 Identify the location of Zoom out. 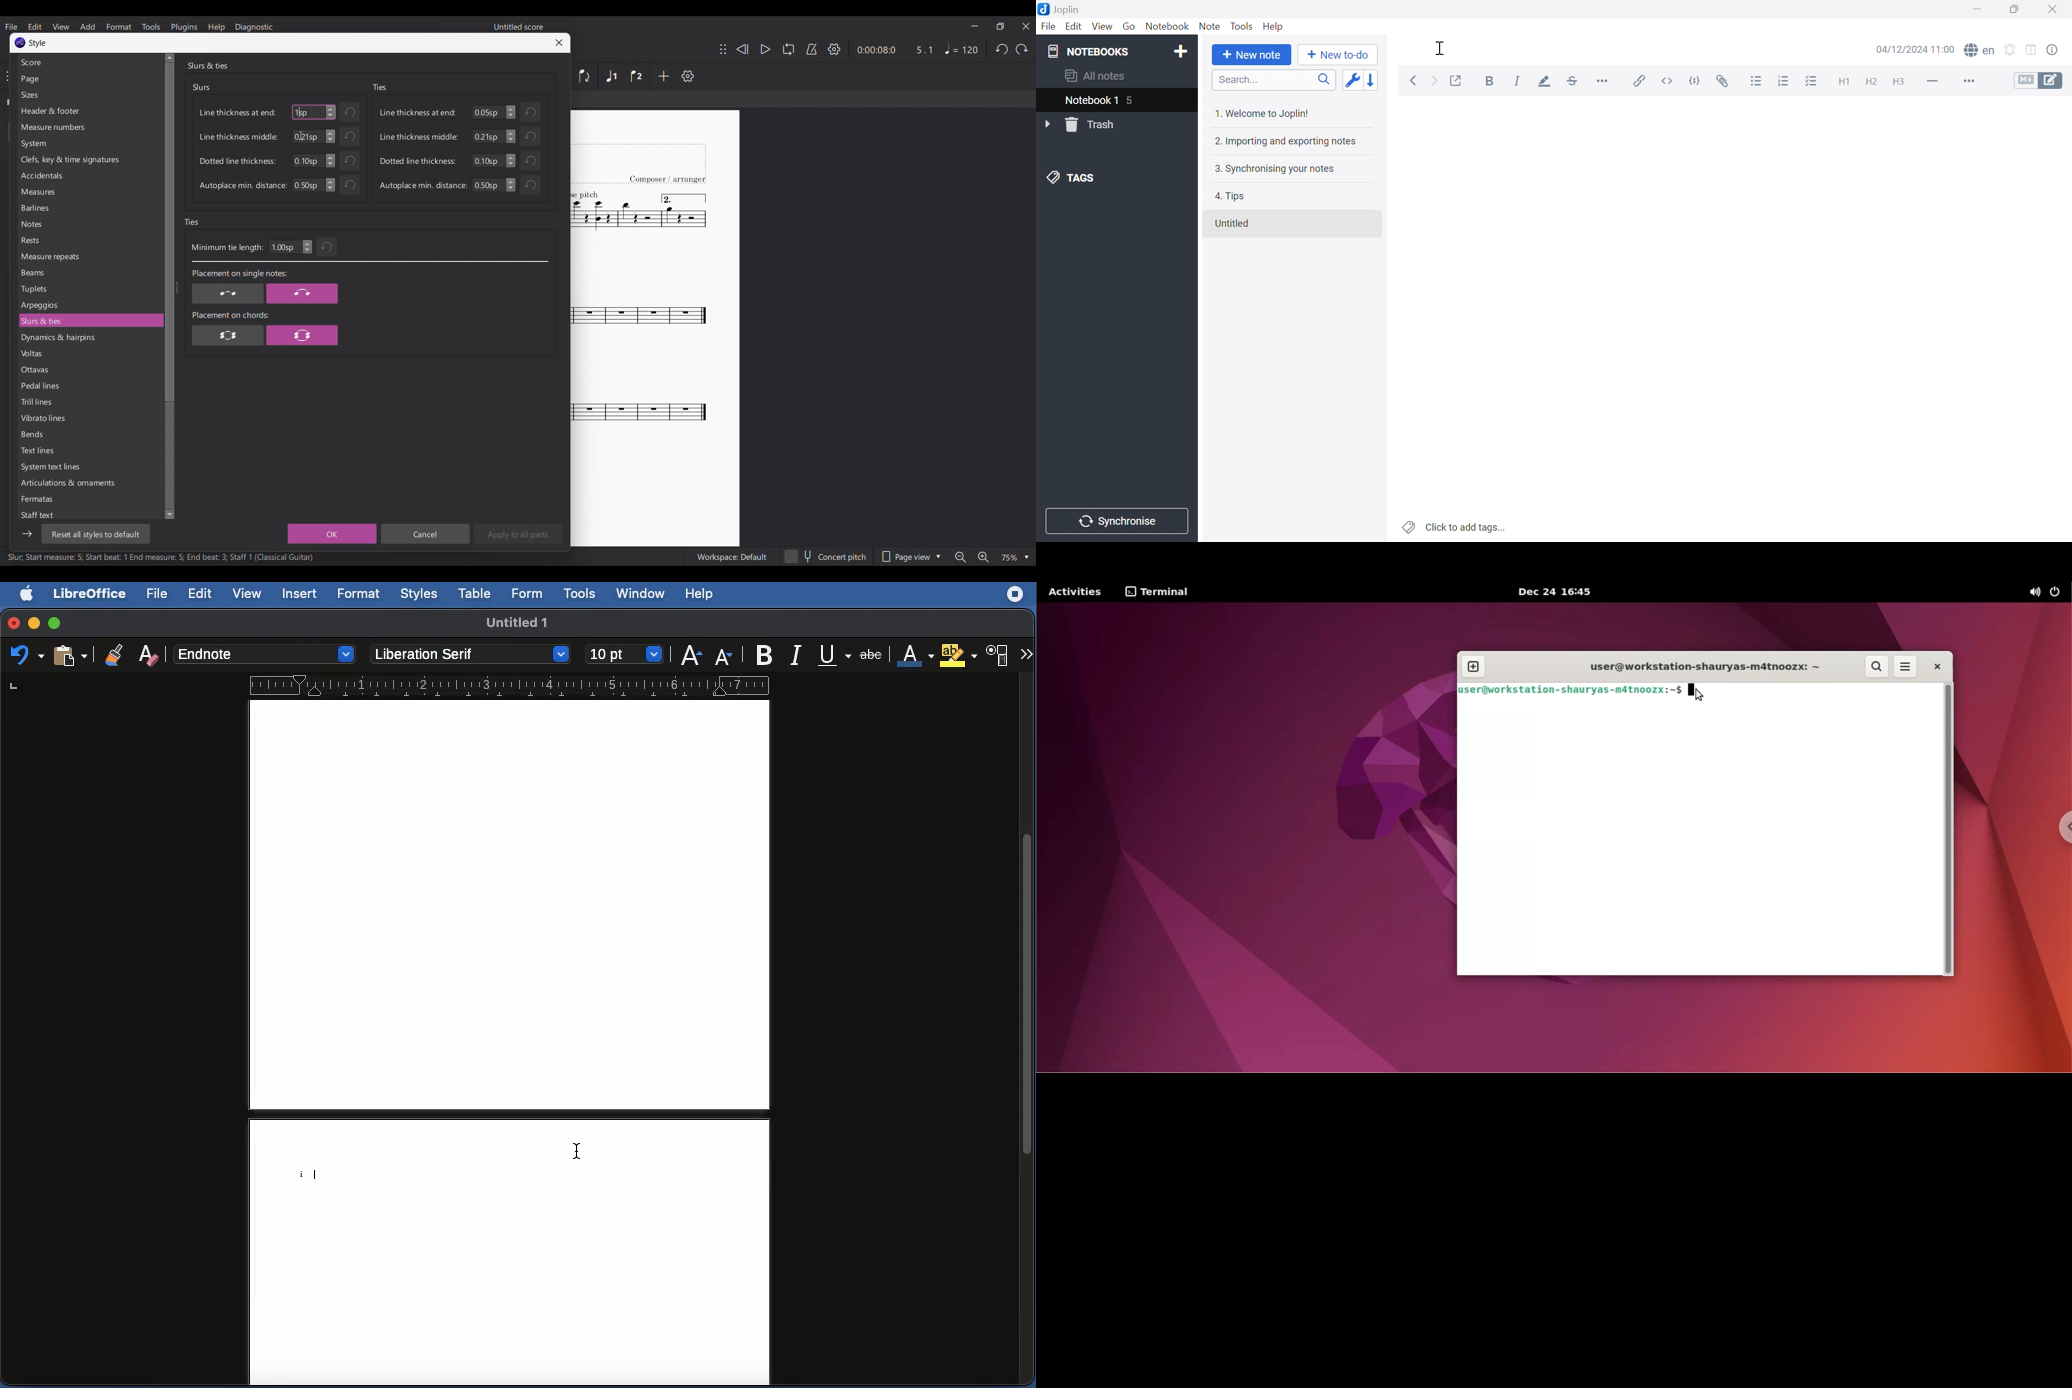
(960, 557).